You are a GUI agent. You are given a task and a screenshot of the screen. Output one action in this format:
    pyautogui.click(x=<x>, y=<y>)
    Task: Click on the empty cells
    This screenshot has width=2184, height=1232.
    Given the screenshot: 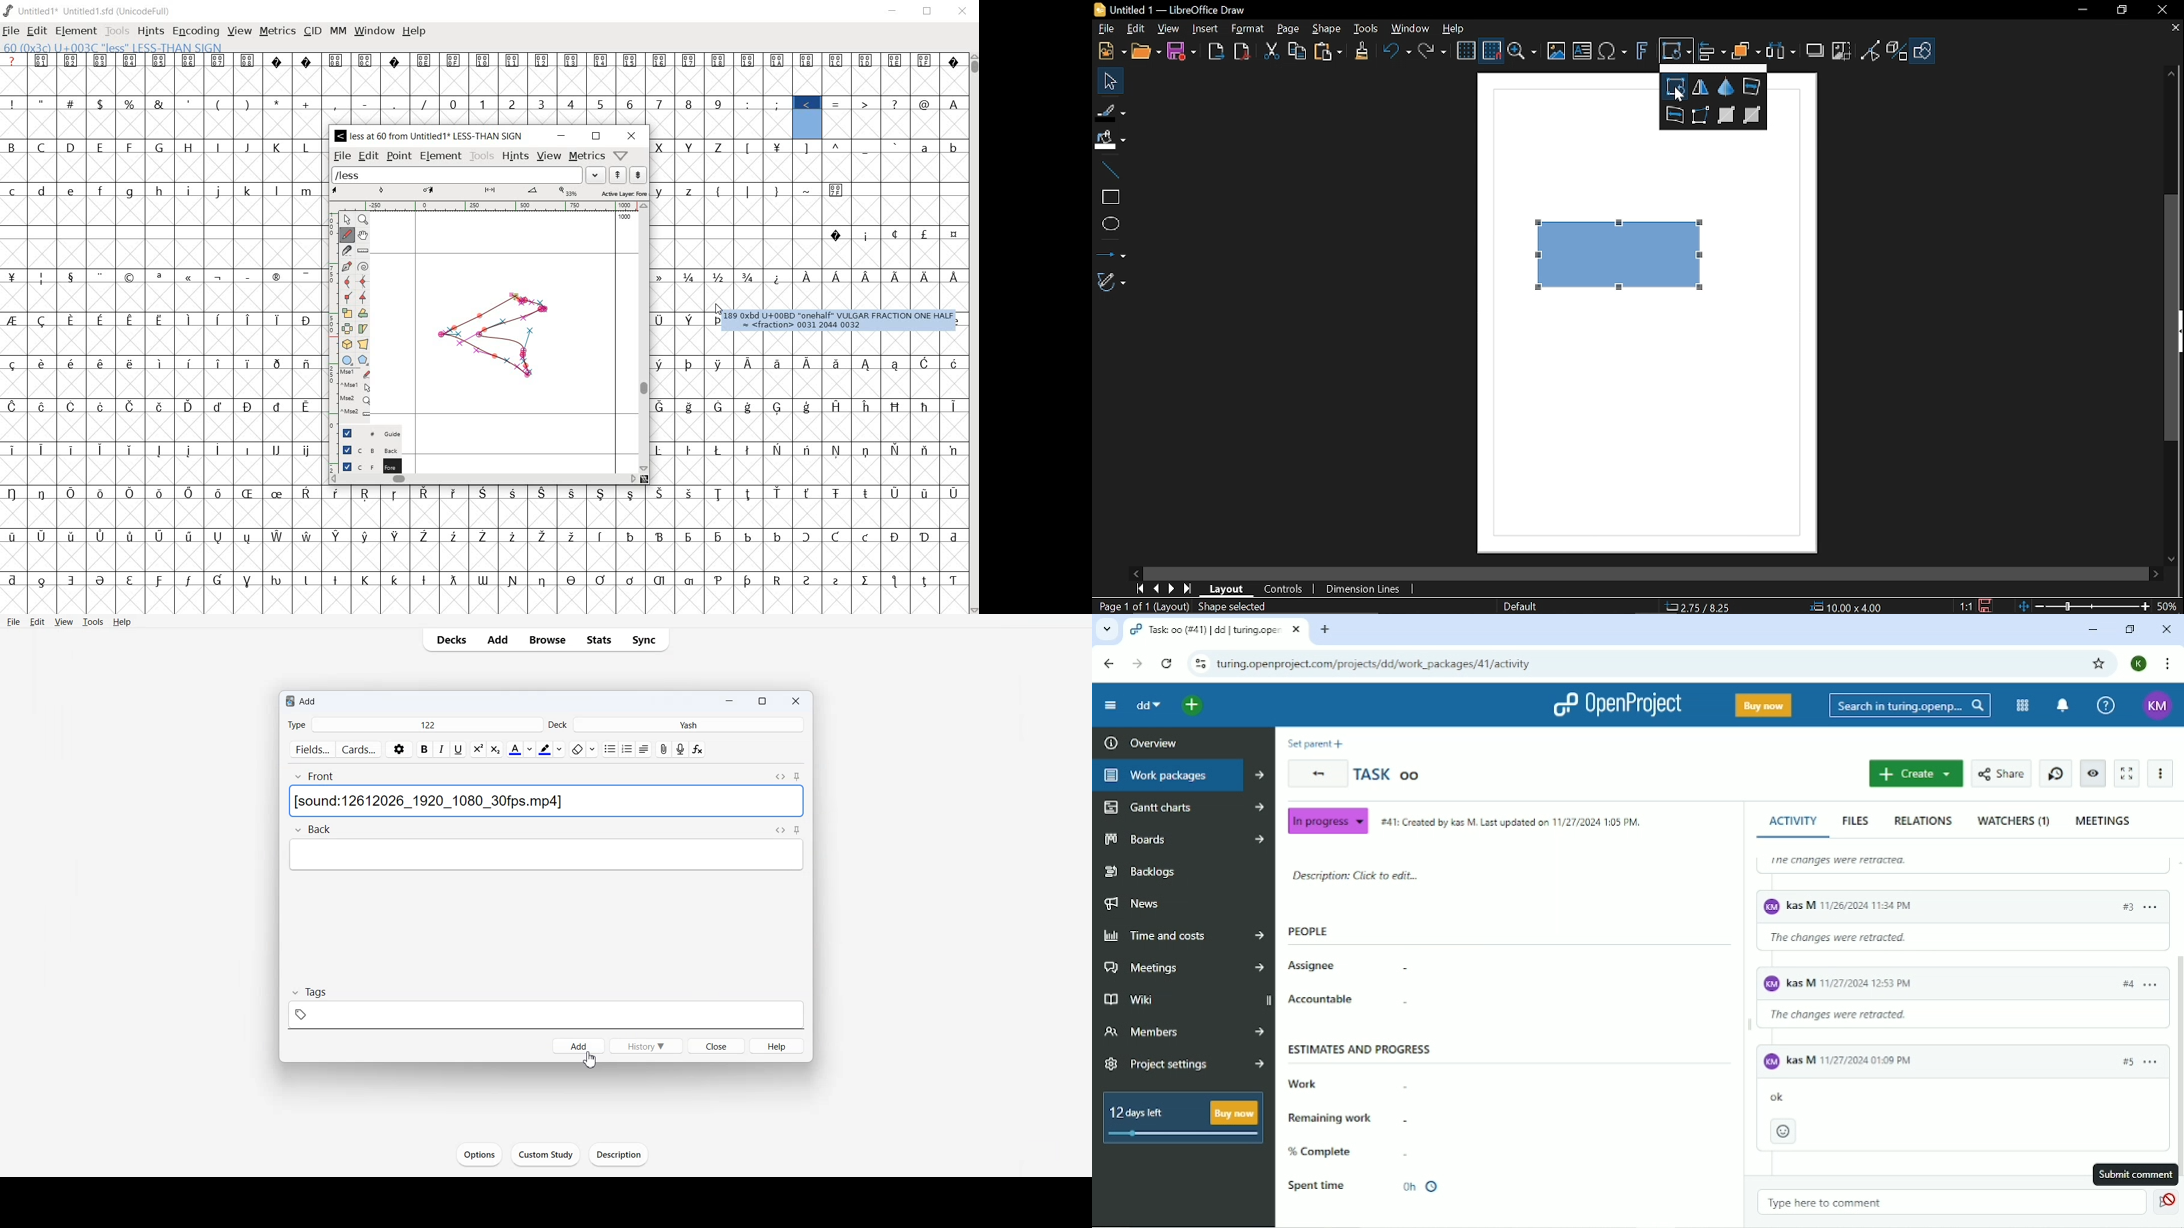 What is the action you would take?
    pyautogui.click(x=482, y=81)
    